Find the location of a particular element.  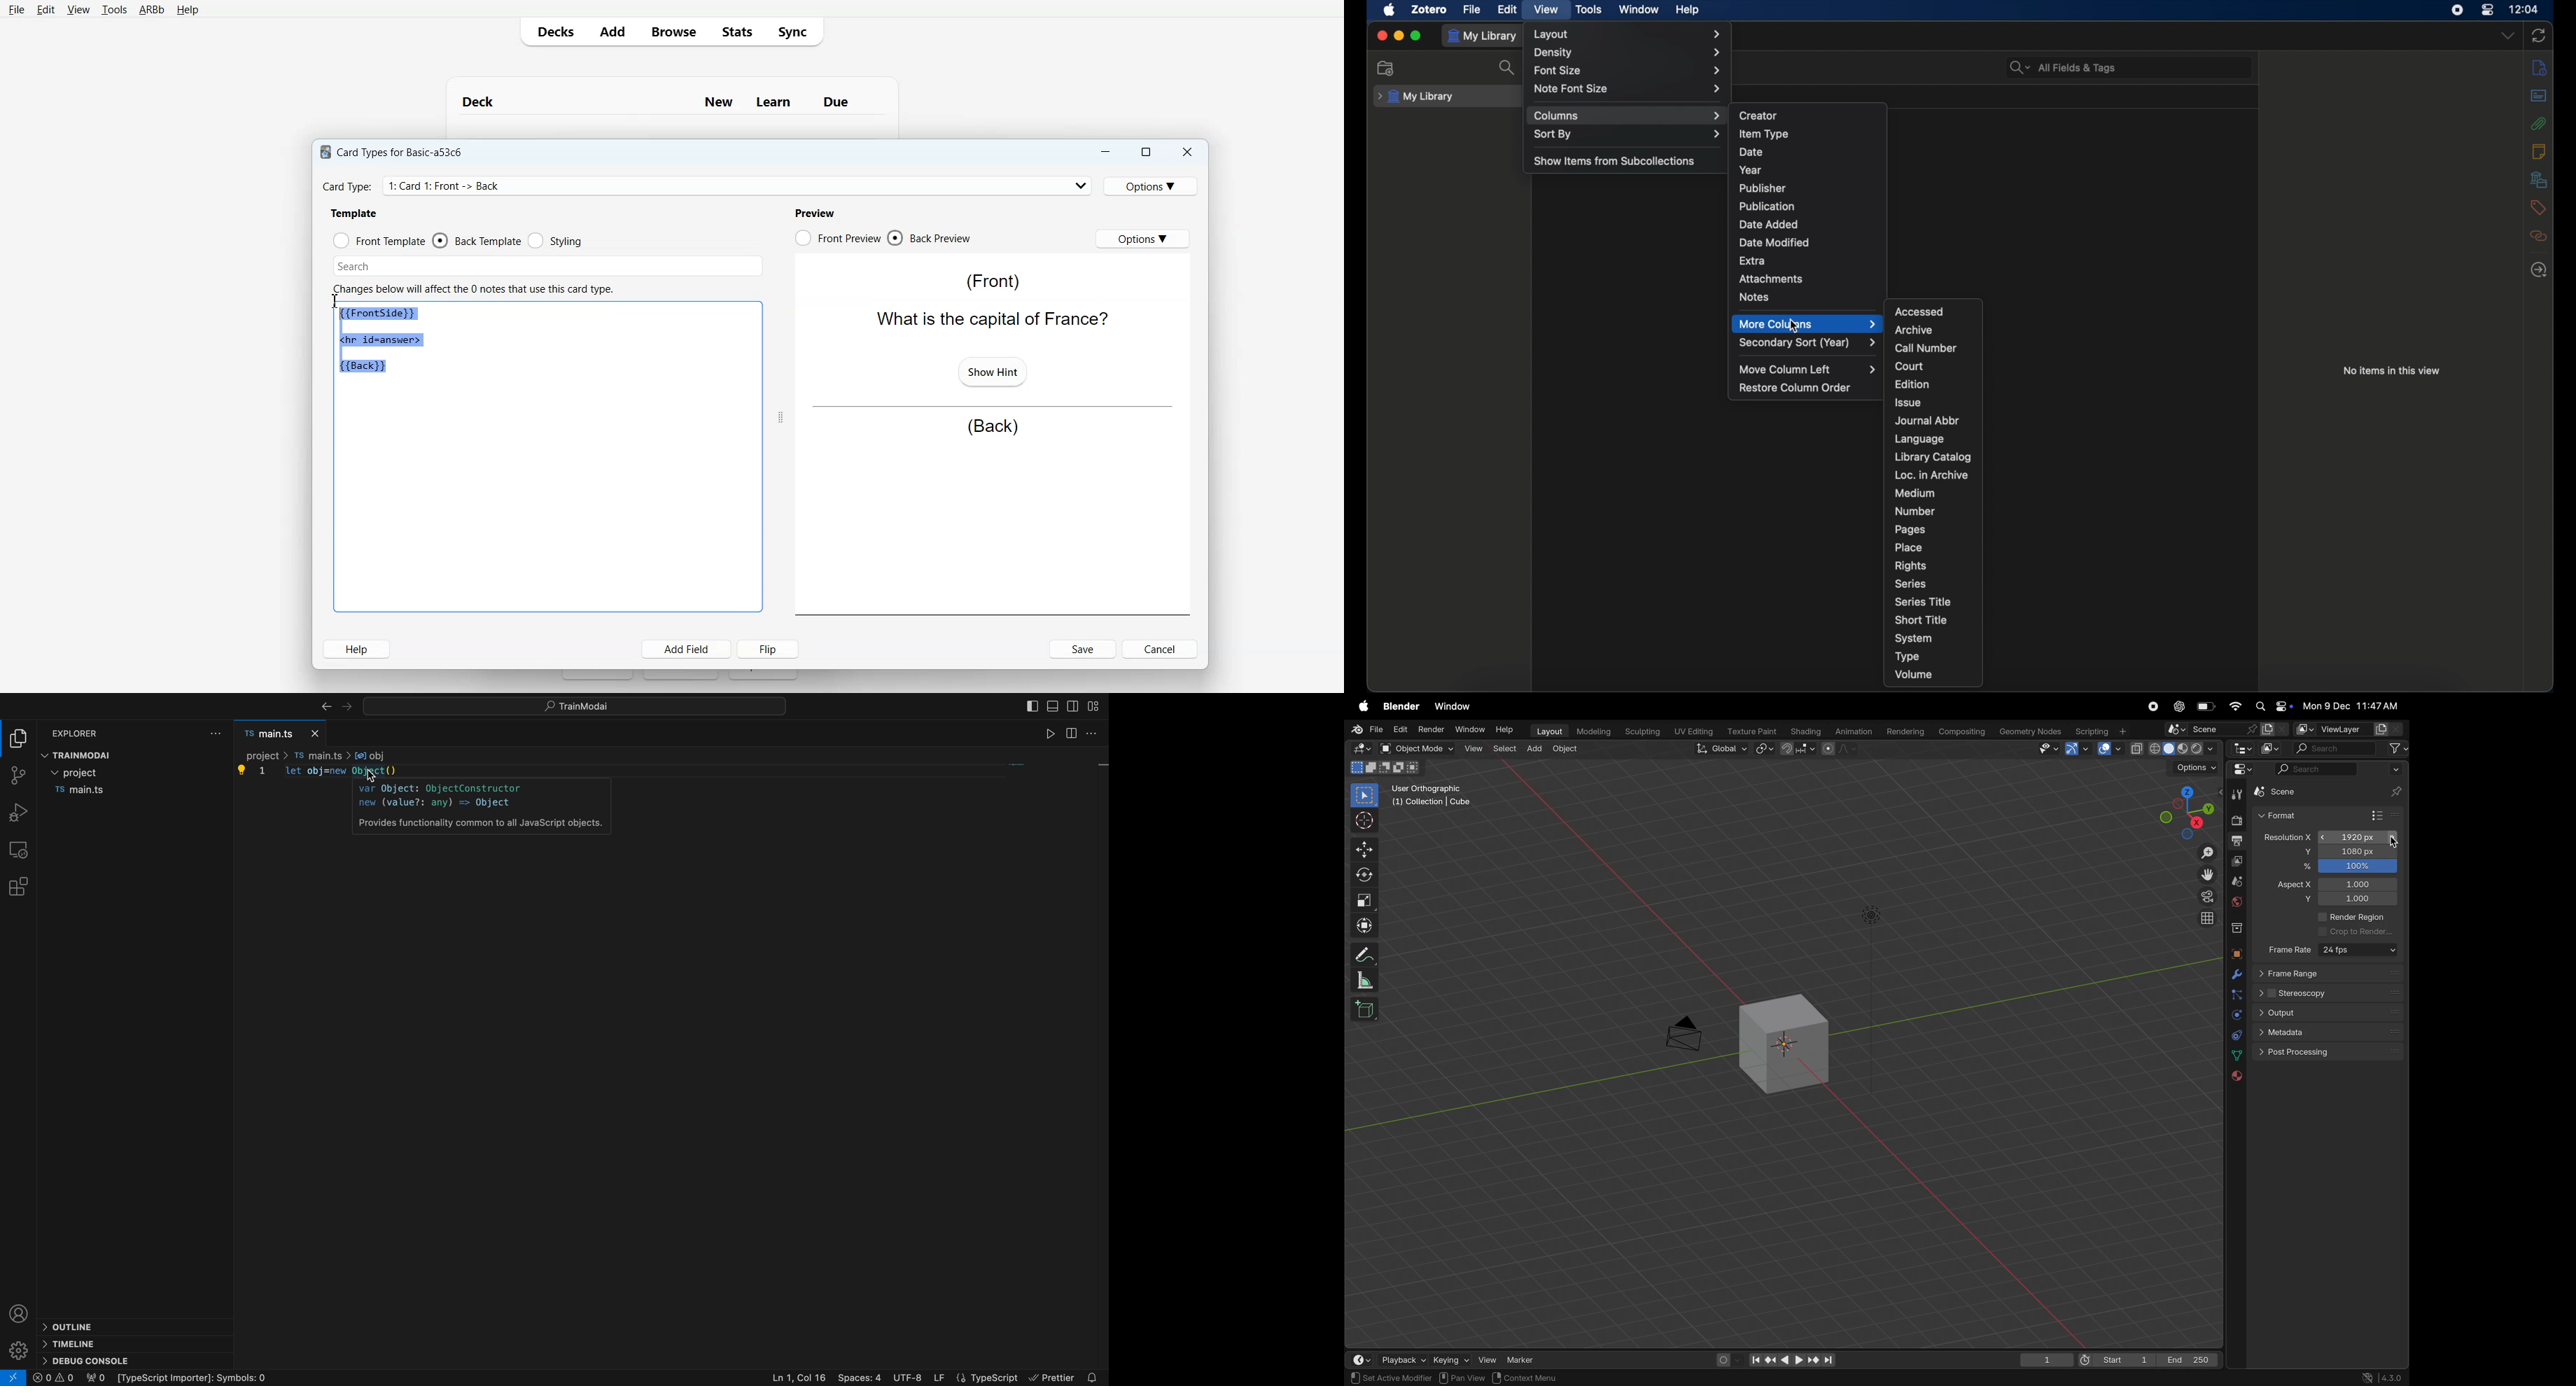

visibility is located at coordinates (2047, 750).